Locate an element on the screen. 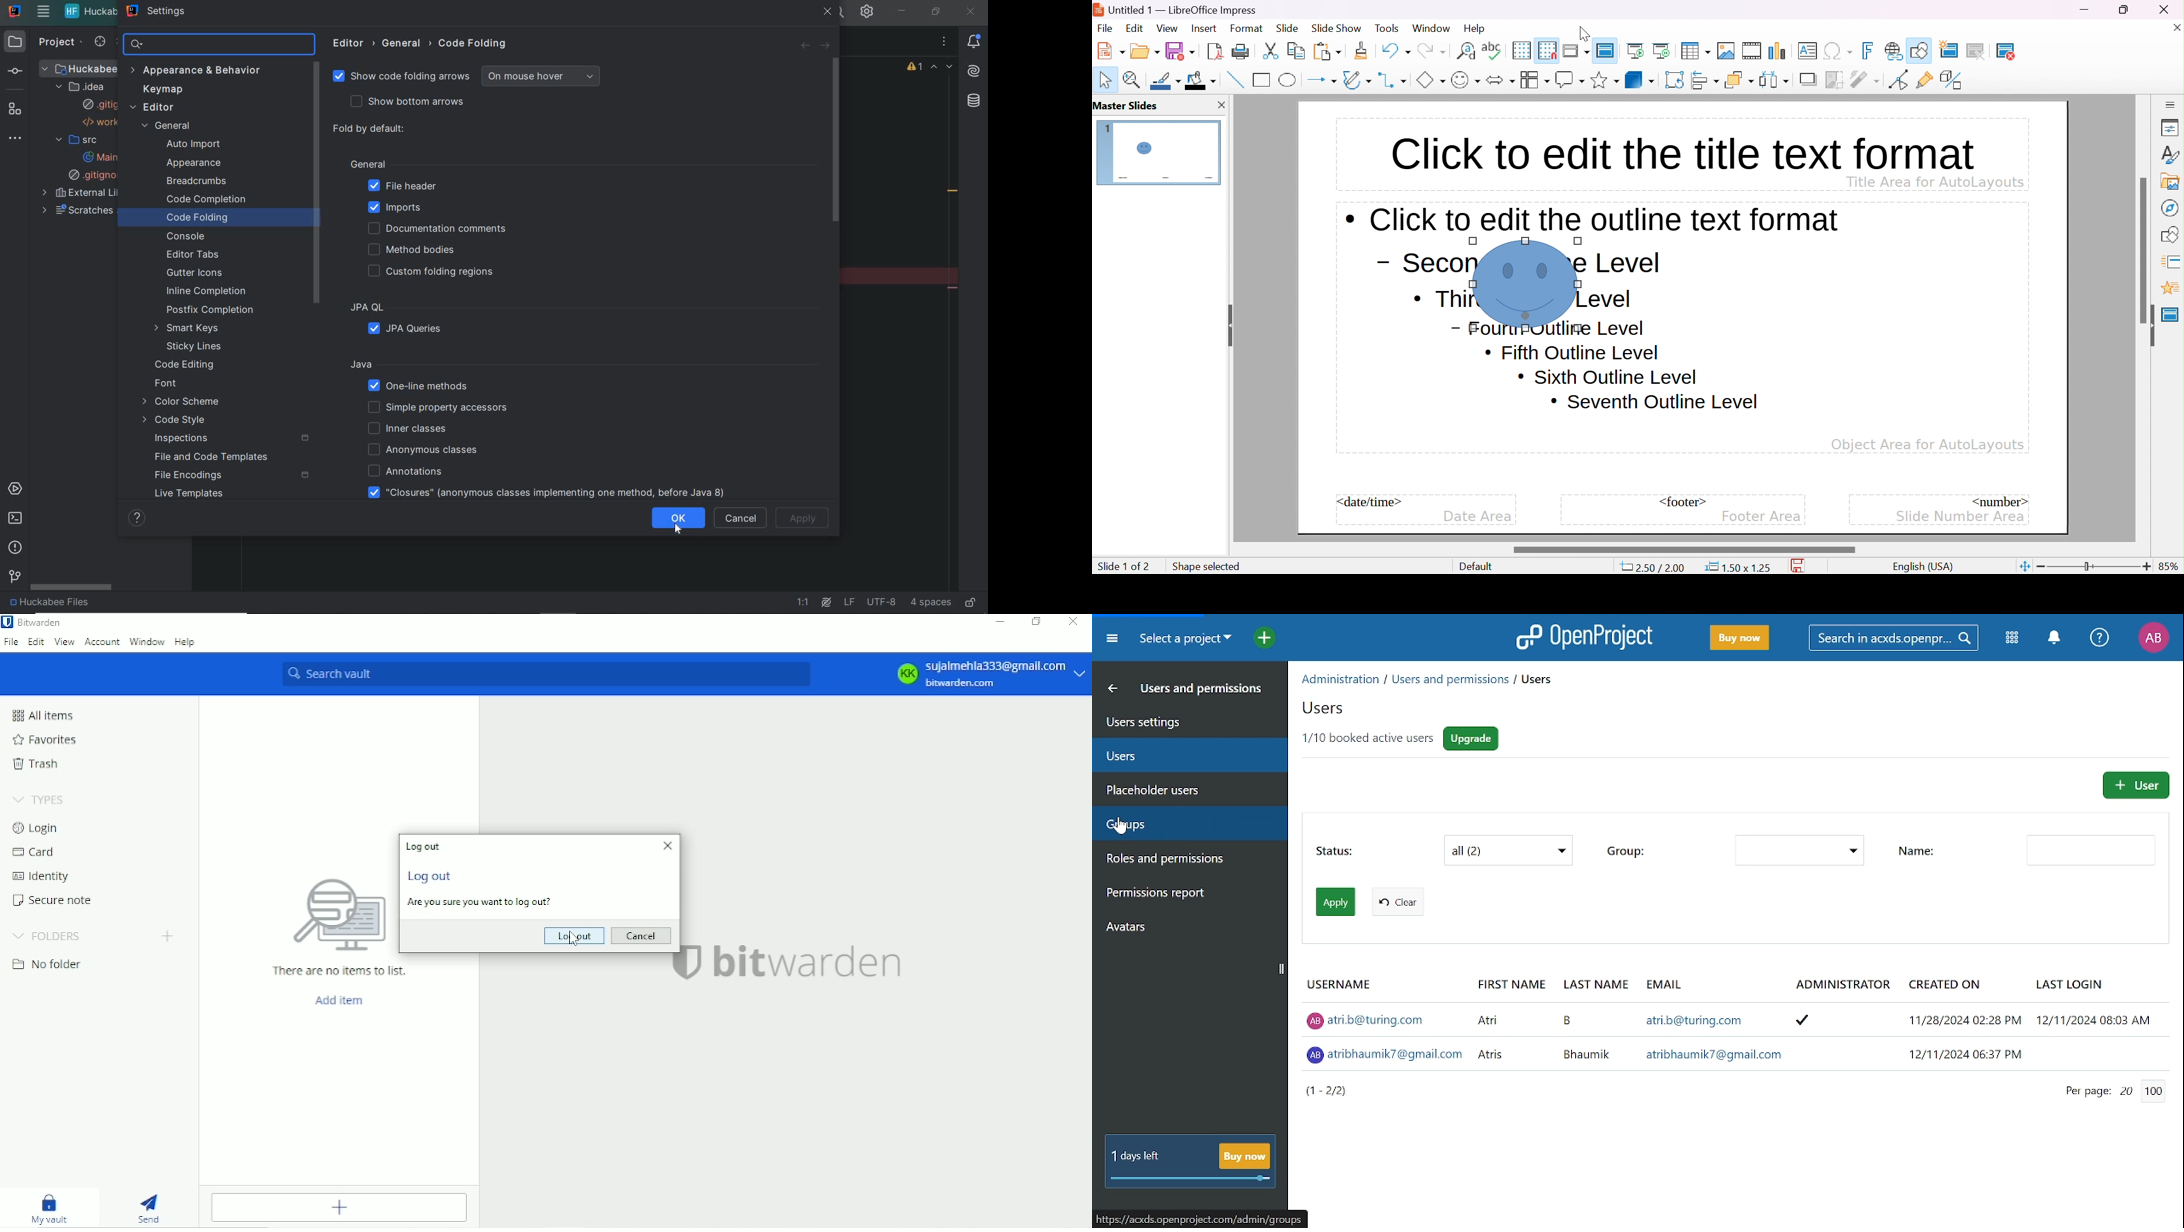 The image size is (2184, 1232). open is located at coordinates (1146, 50).